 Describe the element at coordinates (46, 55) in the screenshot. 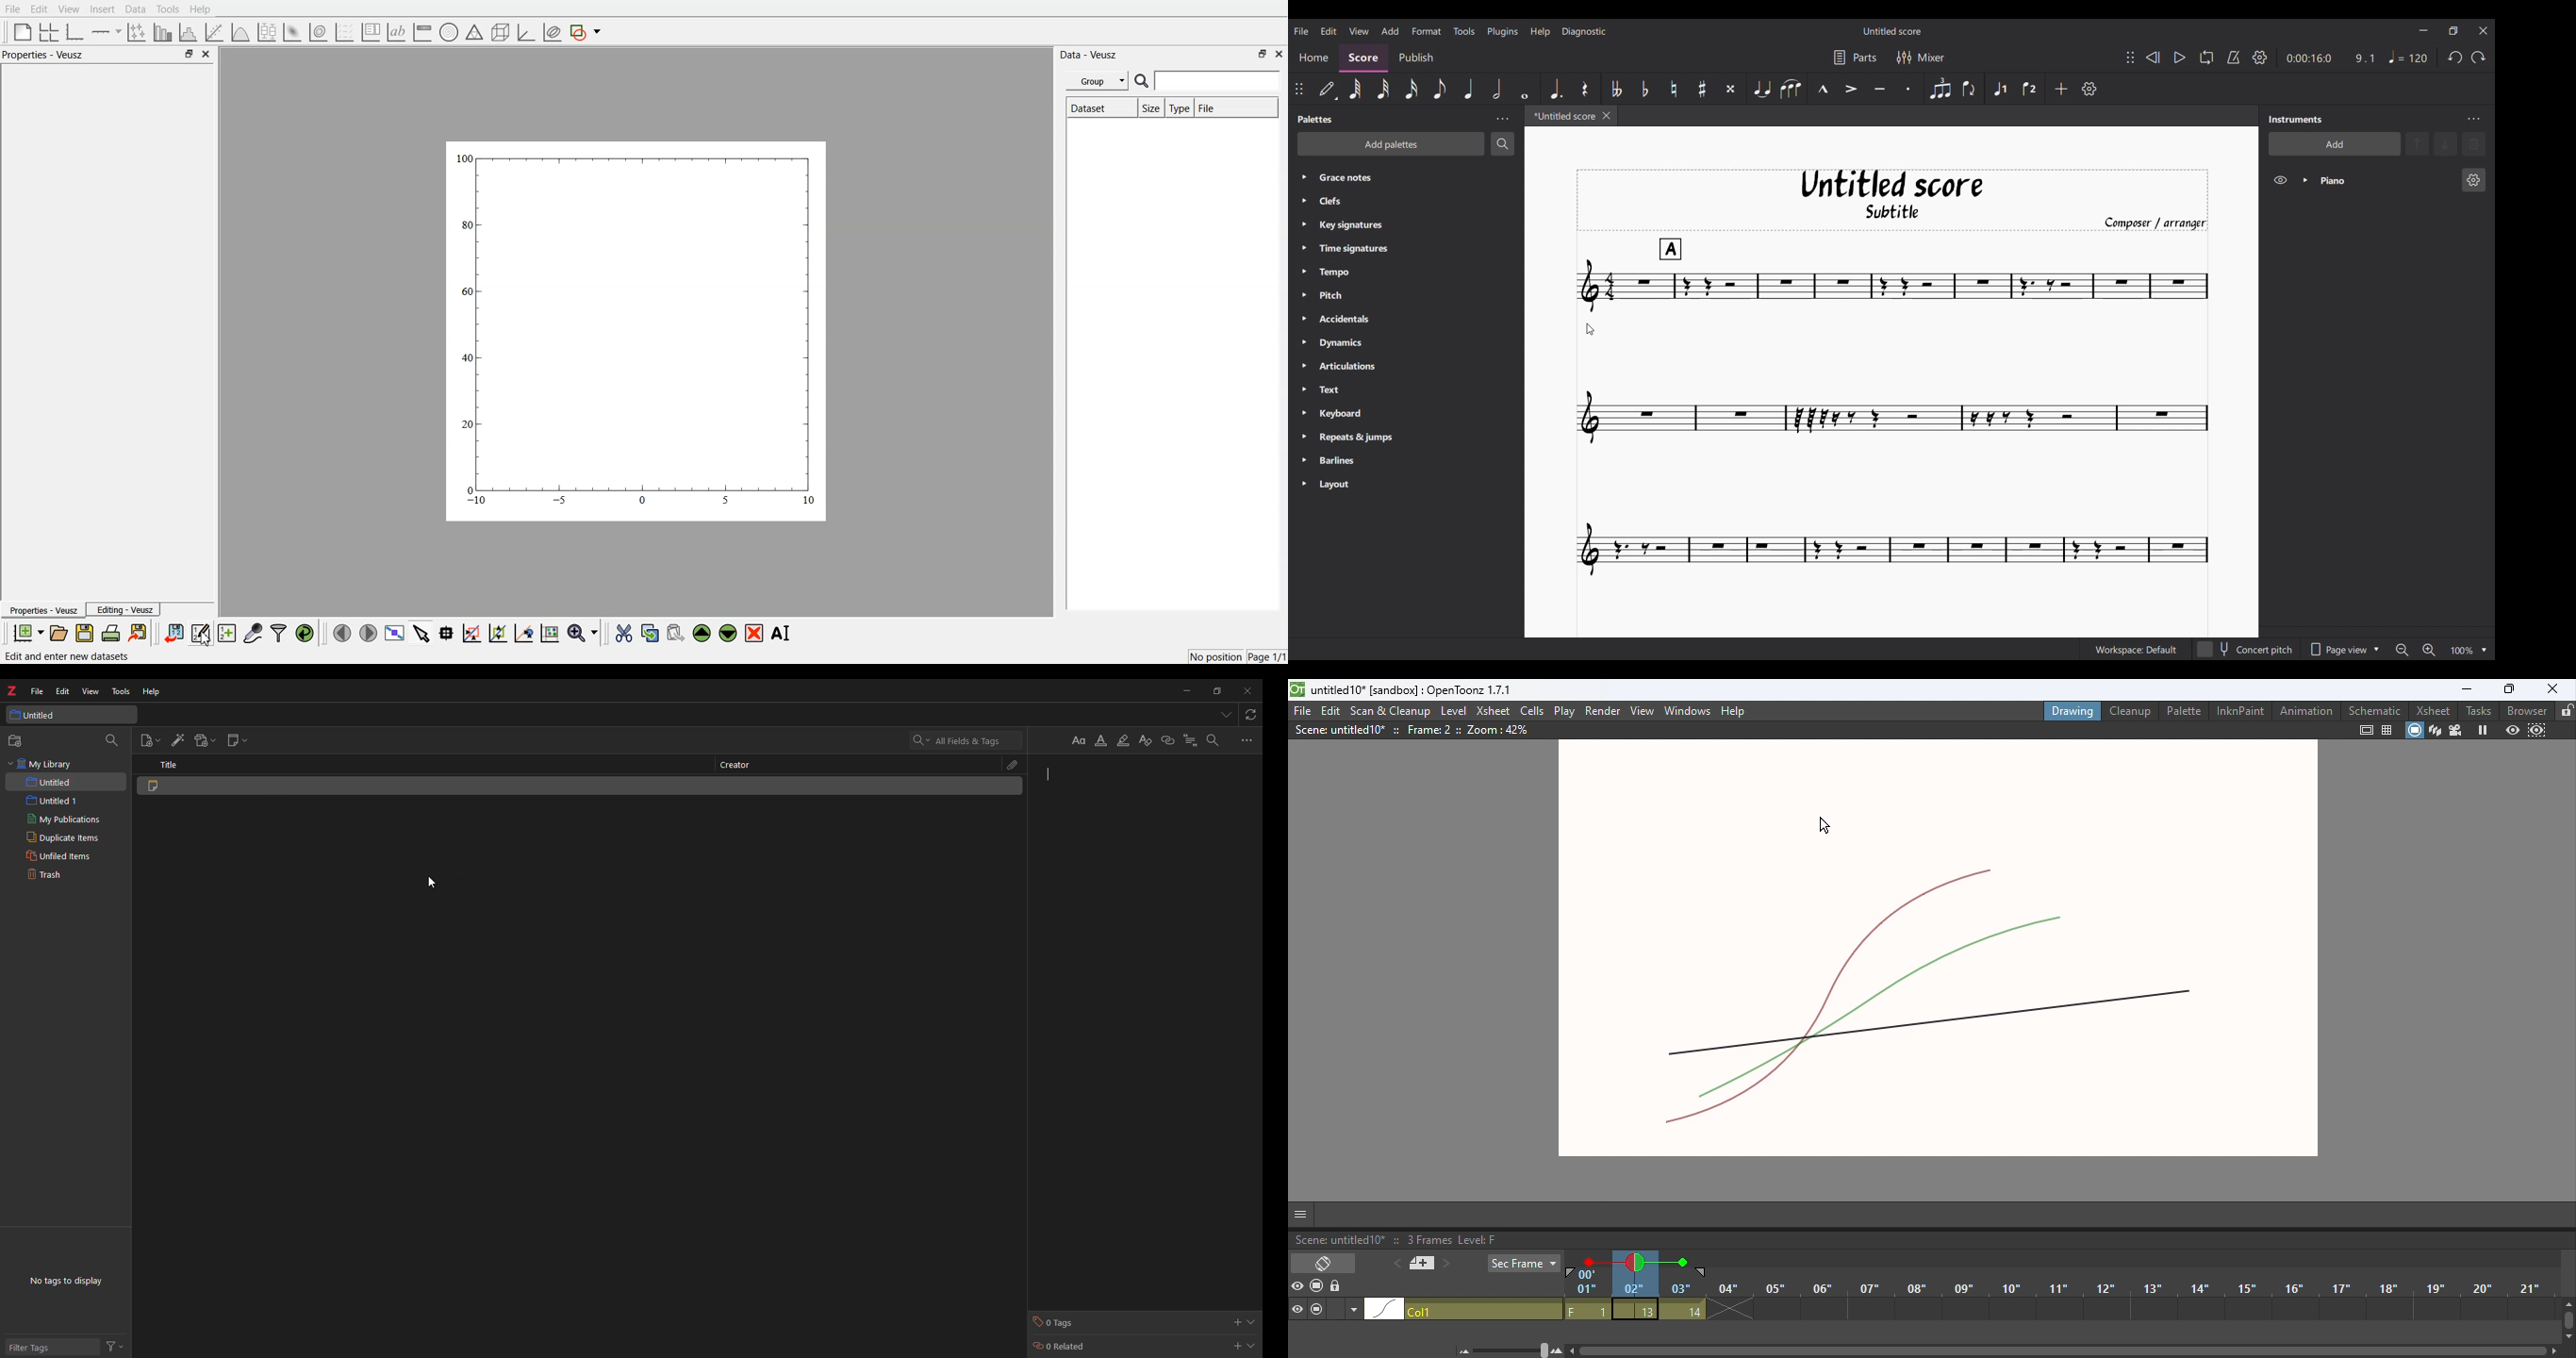

I see `Properties - Veusz` at that location.